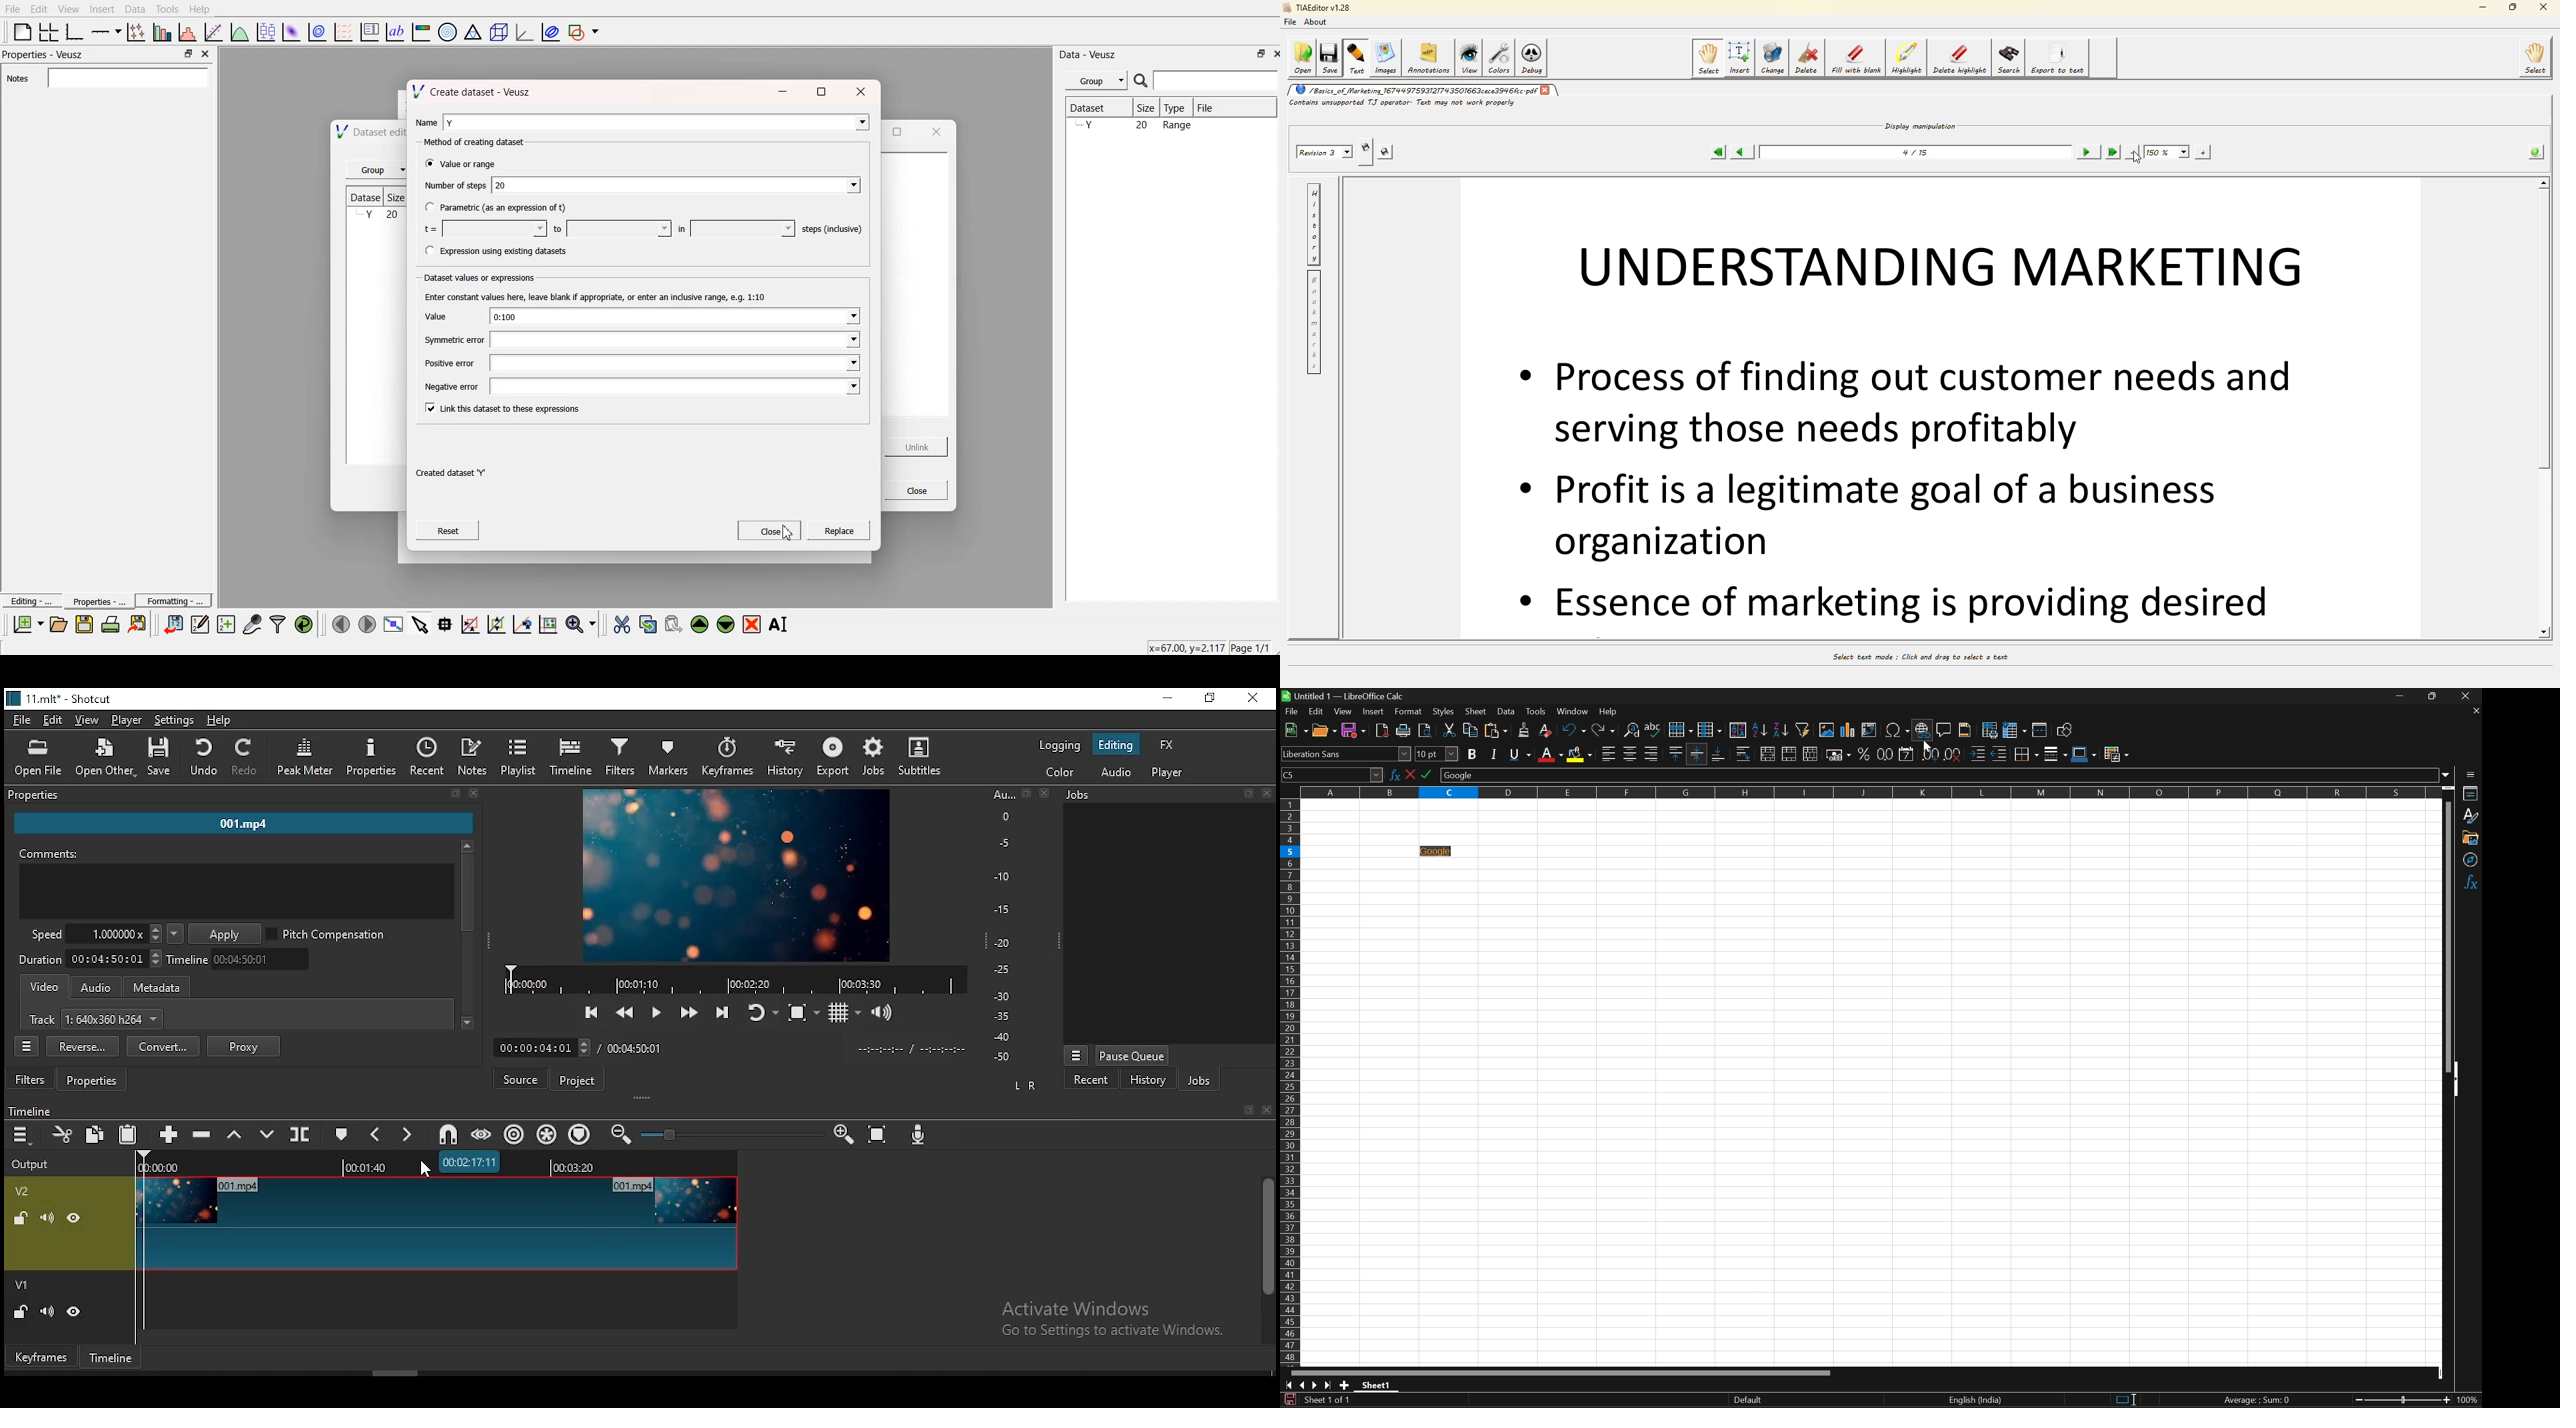 The width and height of the screenshot is (2576, 1428). Describe the element at coordinates (1652, 754) in the screenshot. I see `Align right` at that location.